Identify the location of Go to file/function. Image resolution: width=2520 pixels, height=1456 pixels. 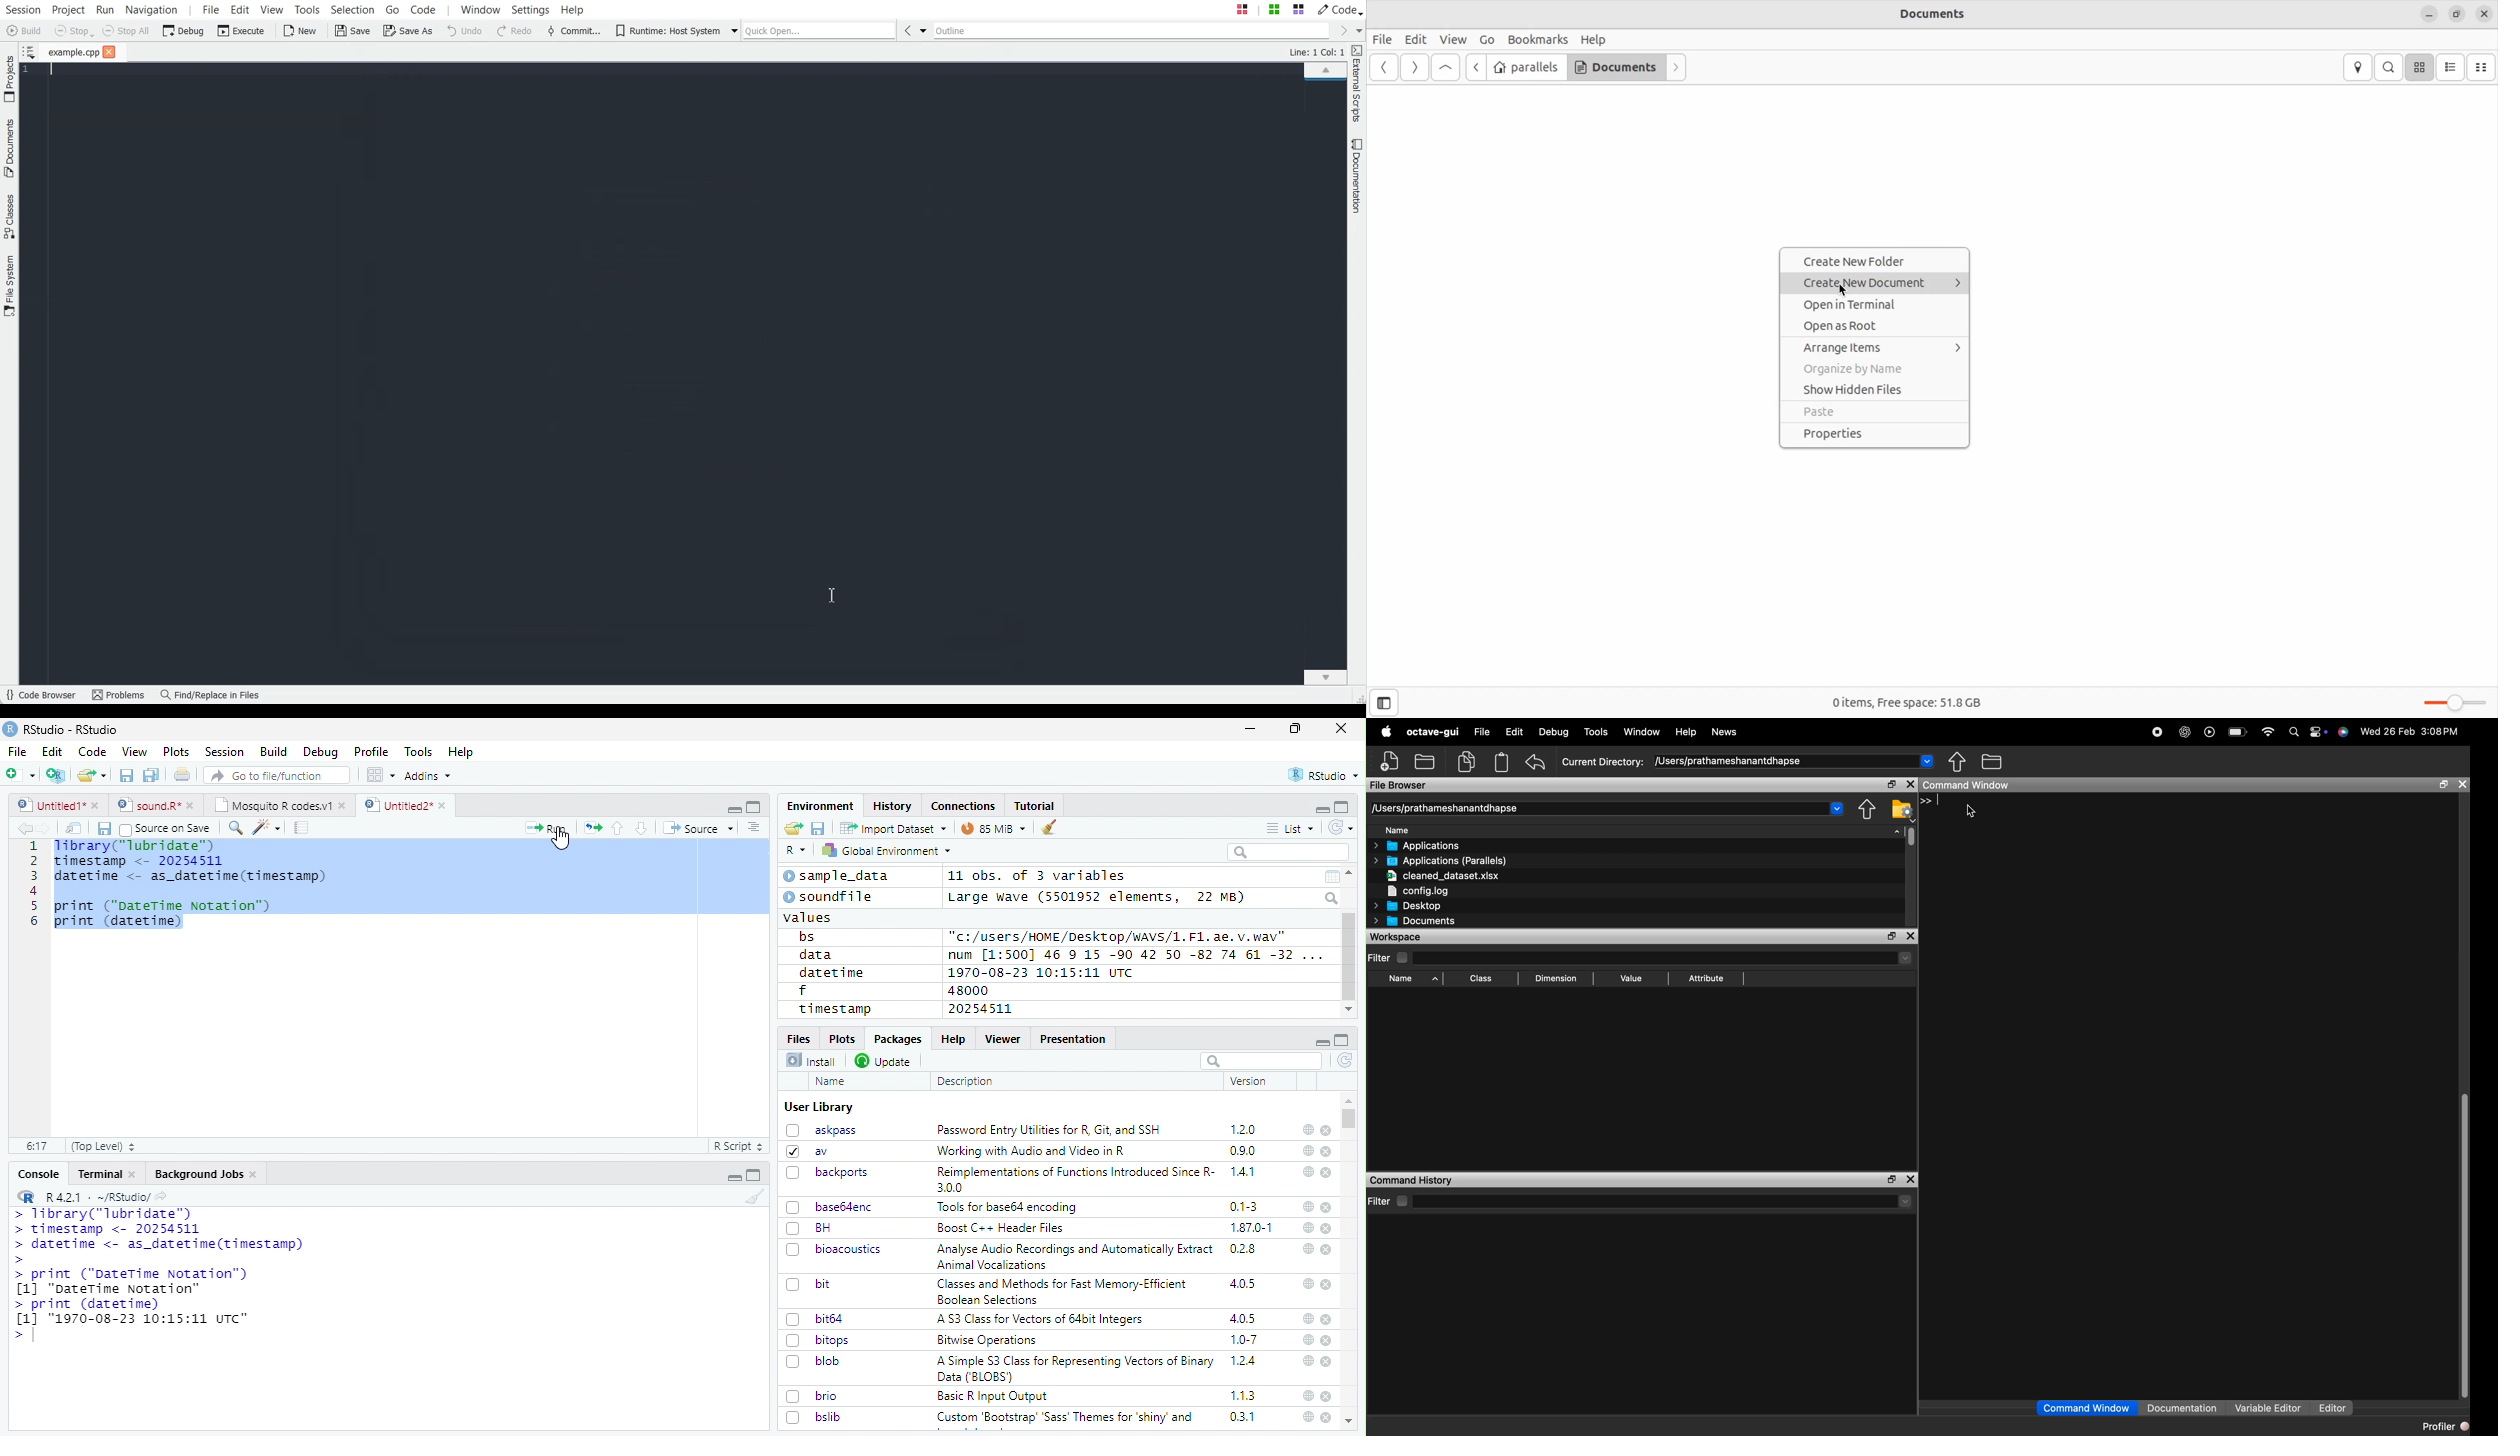
(278, 775).